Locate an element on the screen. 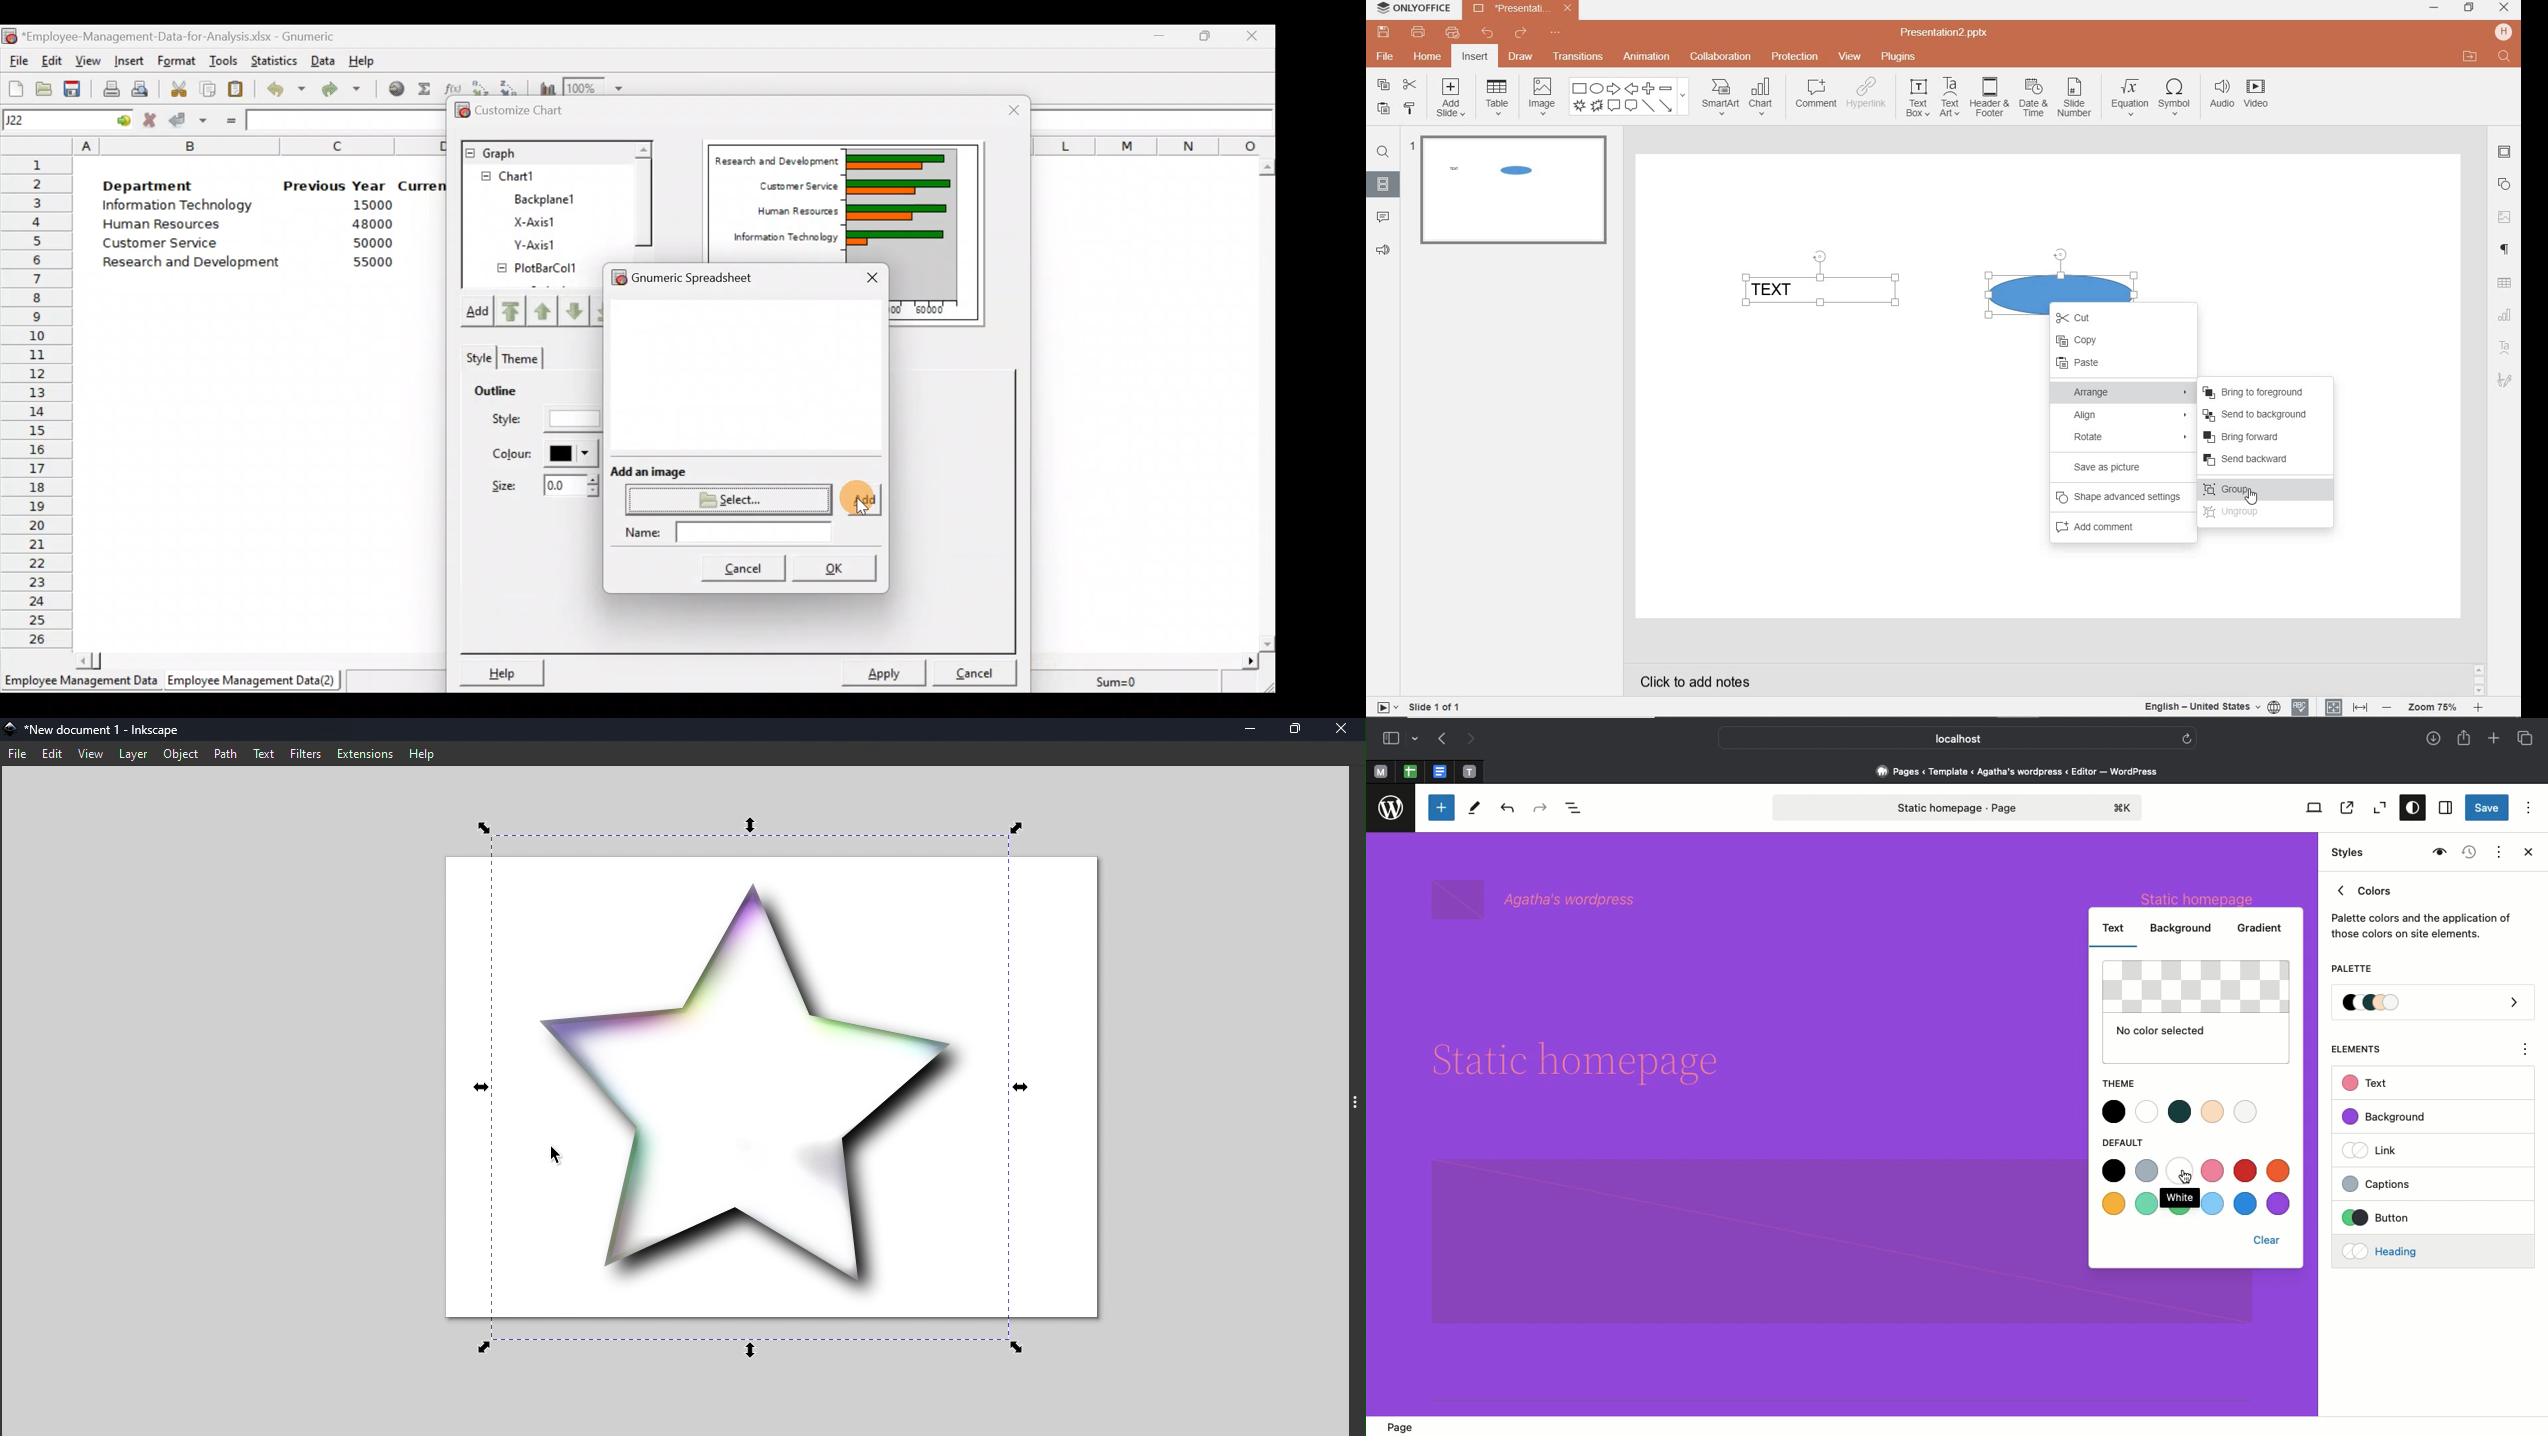 The height and width of the screenshot is (1456, 2548). Clicking on button is located at coordinates (2409, 1218).